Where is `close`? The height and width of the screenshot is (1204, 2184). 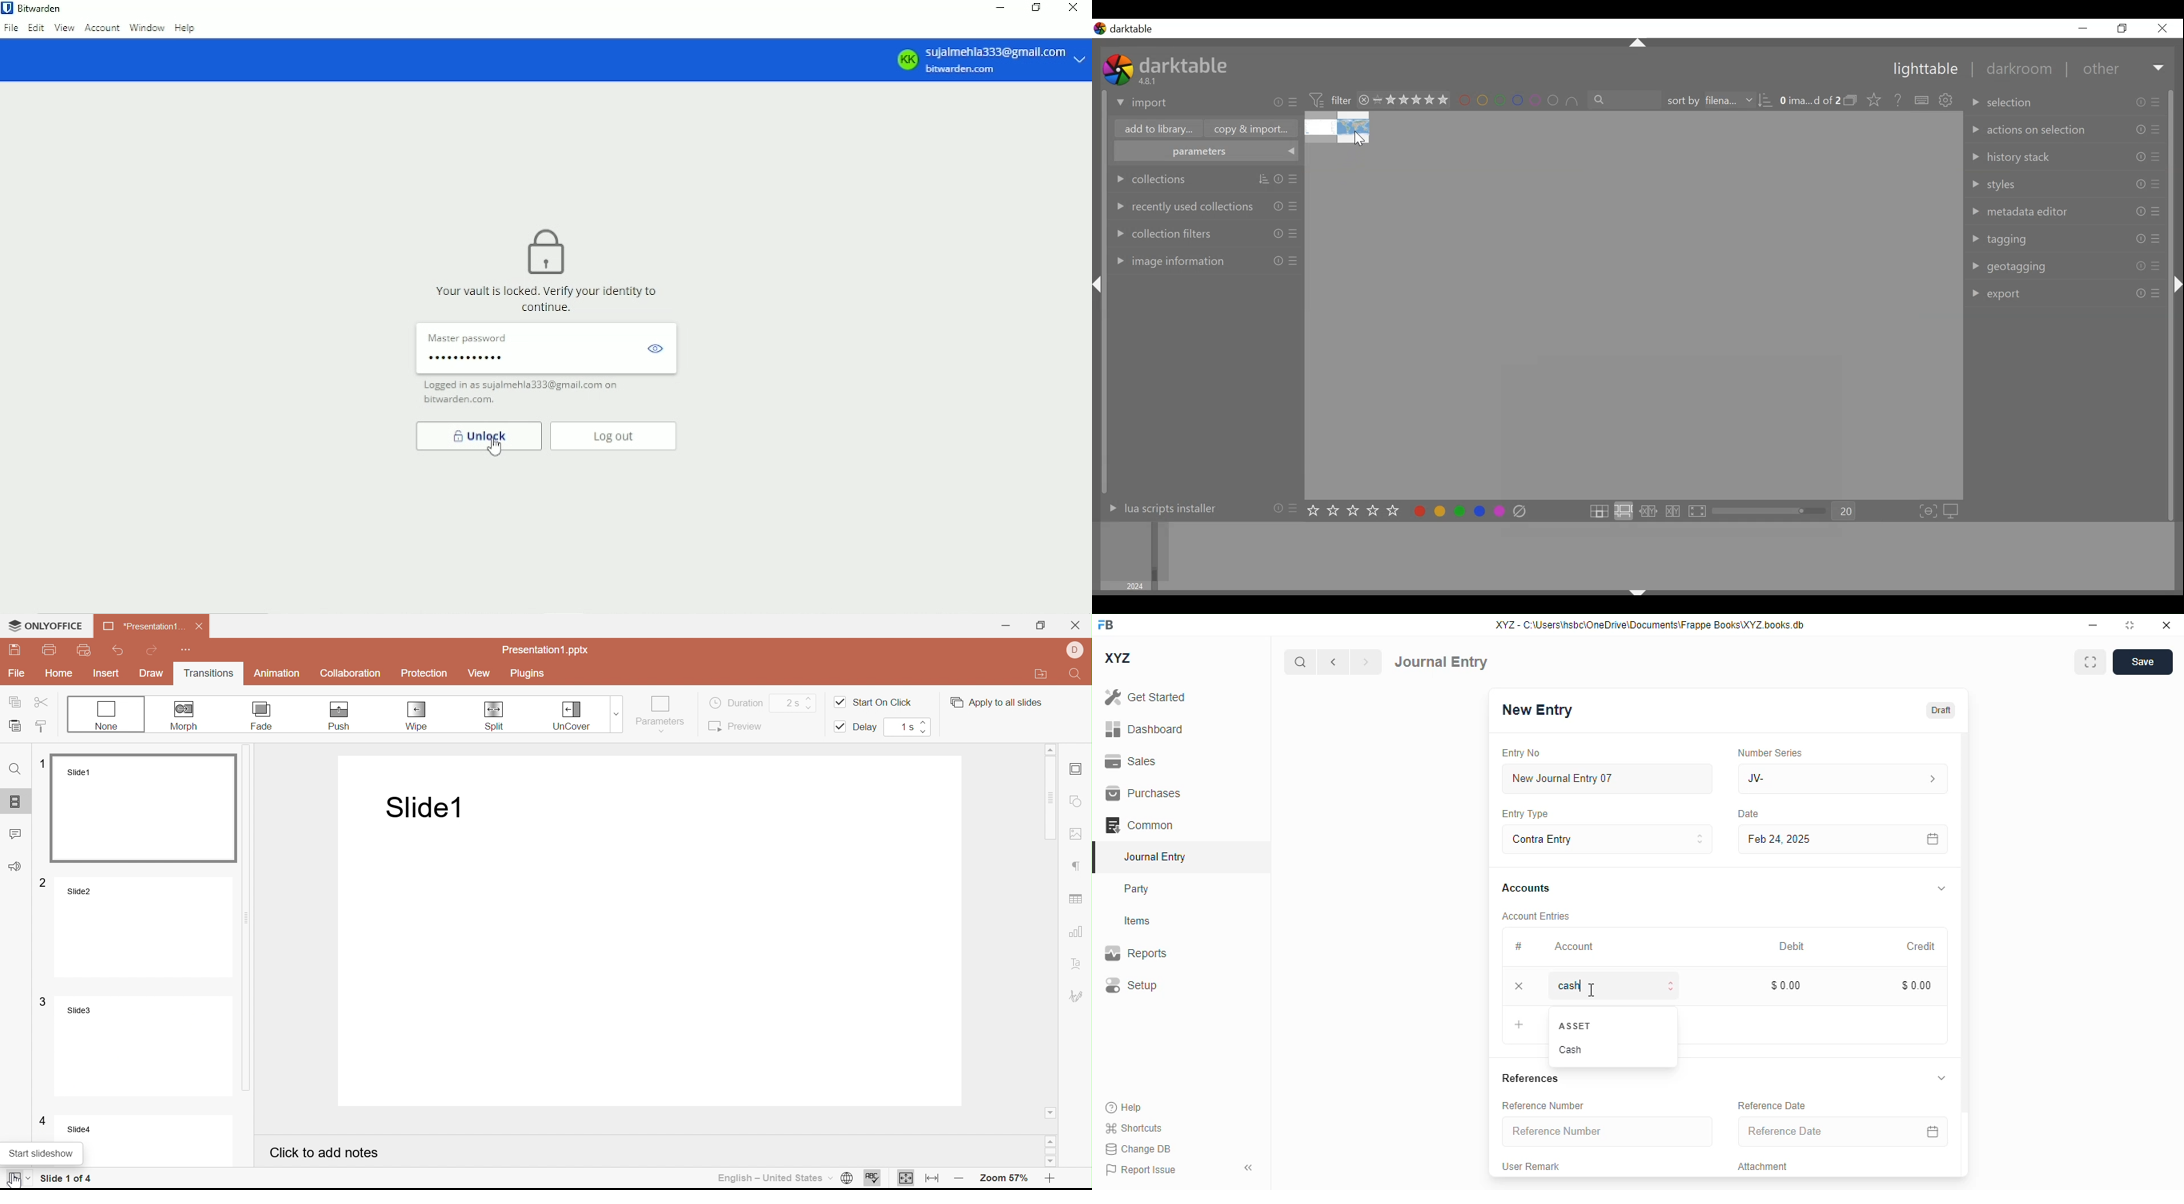
close is located at coordinates (2166, 625).